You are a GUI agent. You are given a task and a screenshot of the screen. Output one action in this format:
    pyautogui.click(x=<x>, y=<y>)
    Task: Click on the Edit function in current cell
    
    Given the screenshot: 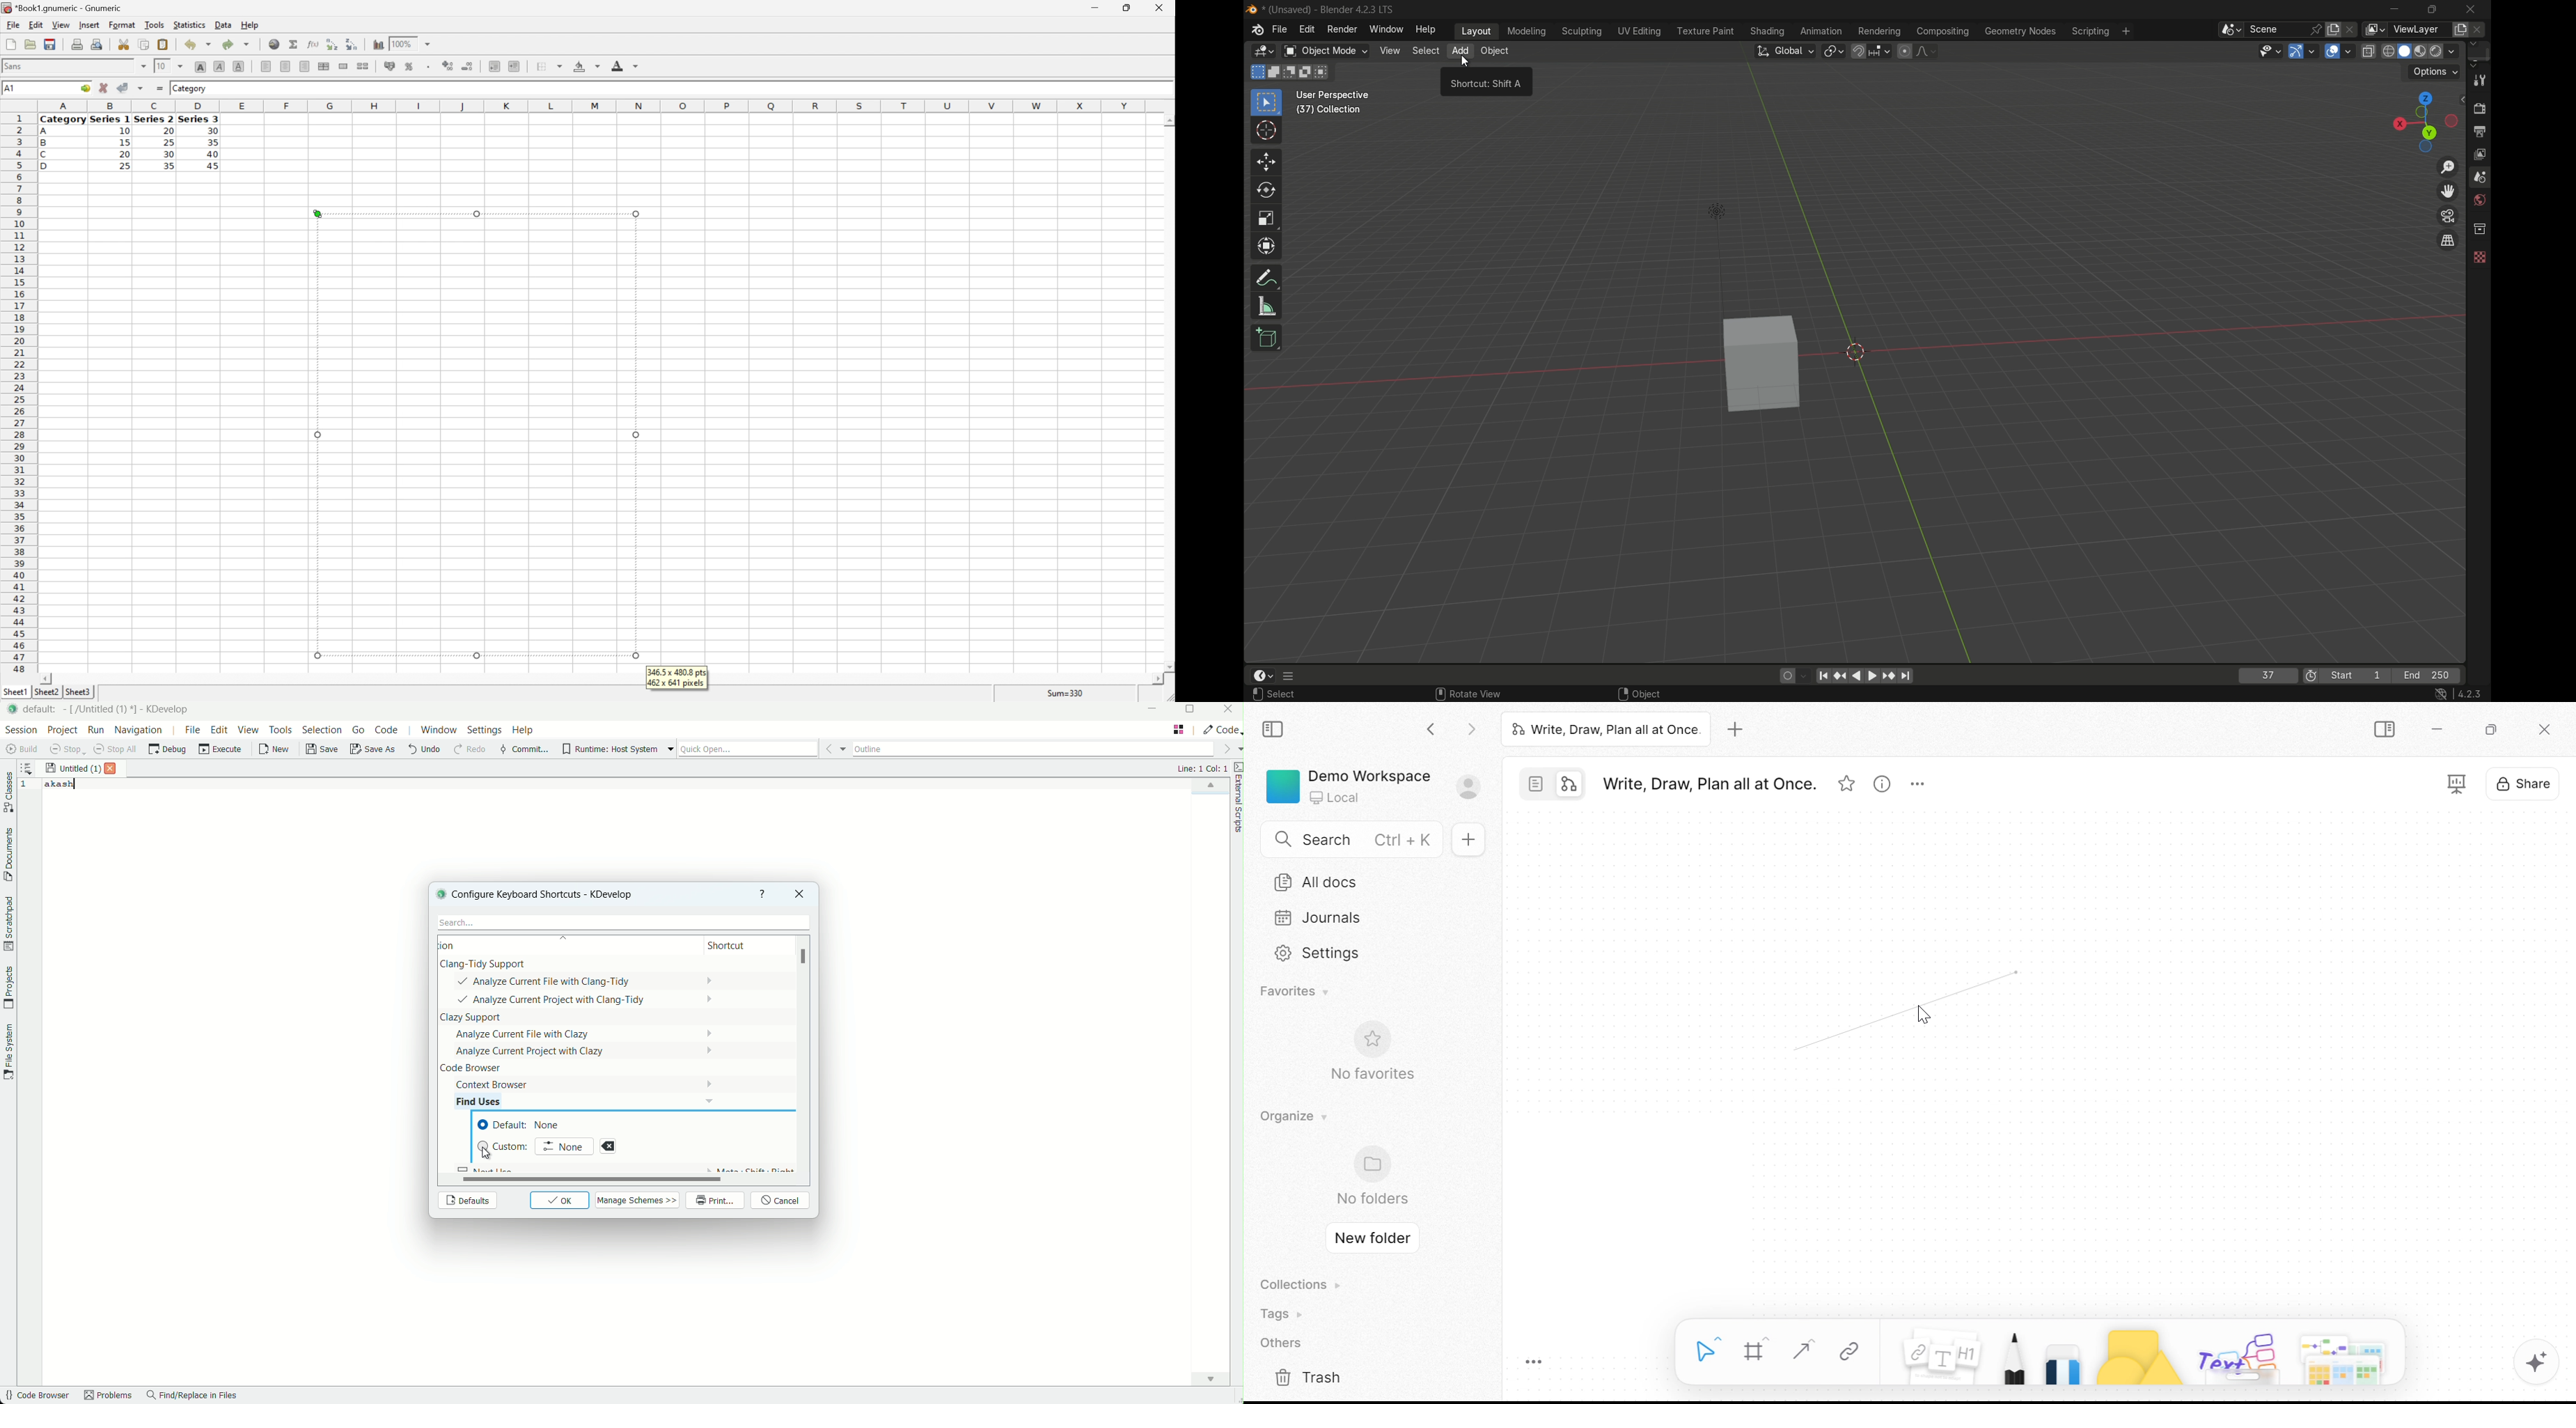 What is the action you would take?
    pyautogui.click(x=314, y=44)
    